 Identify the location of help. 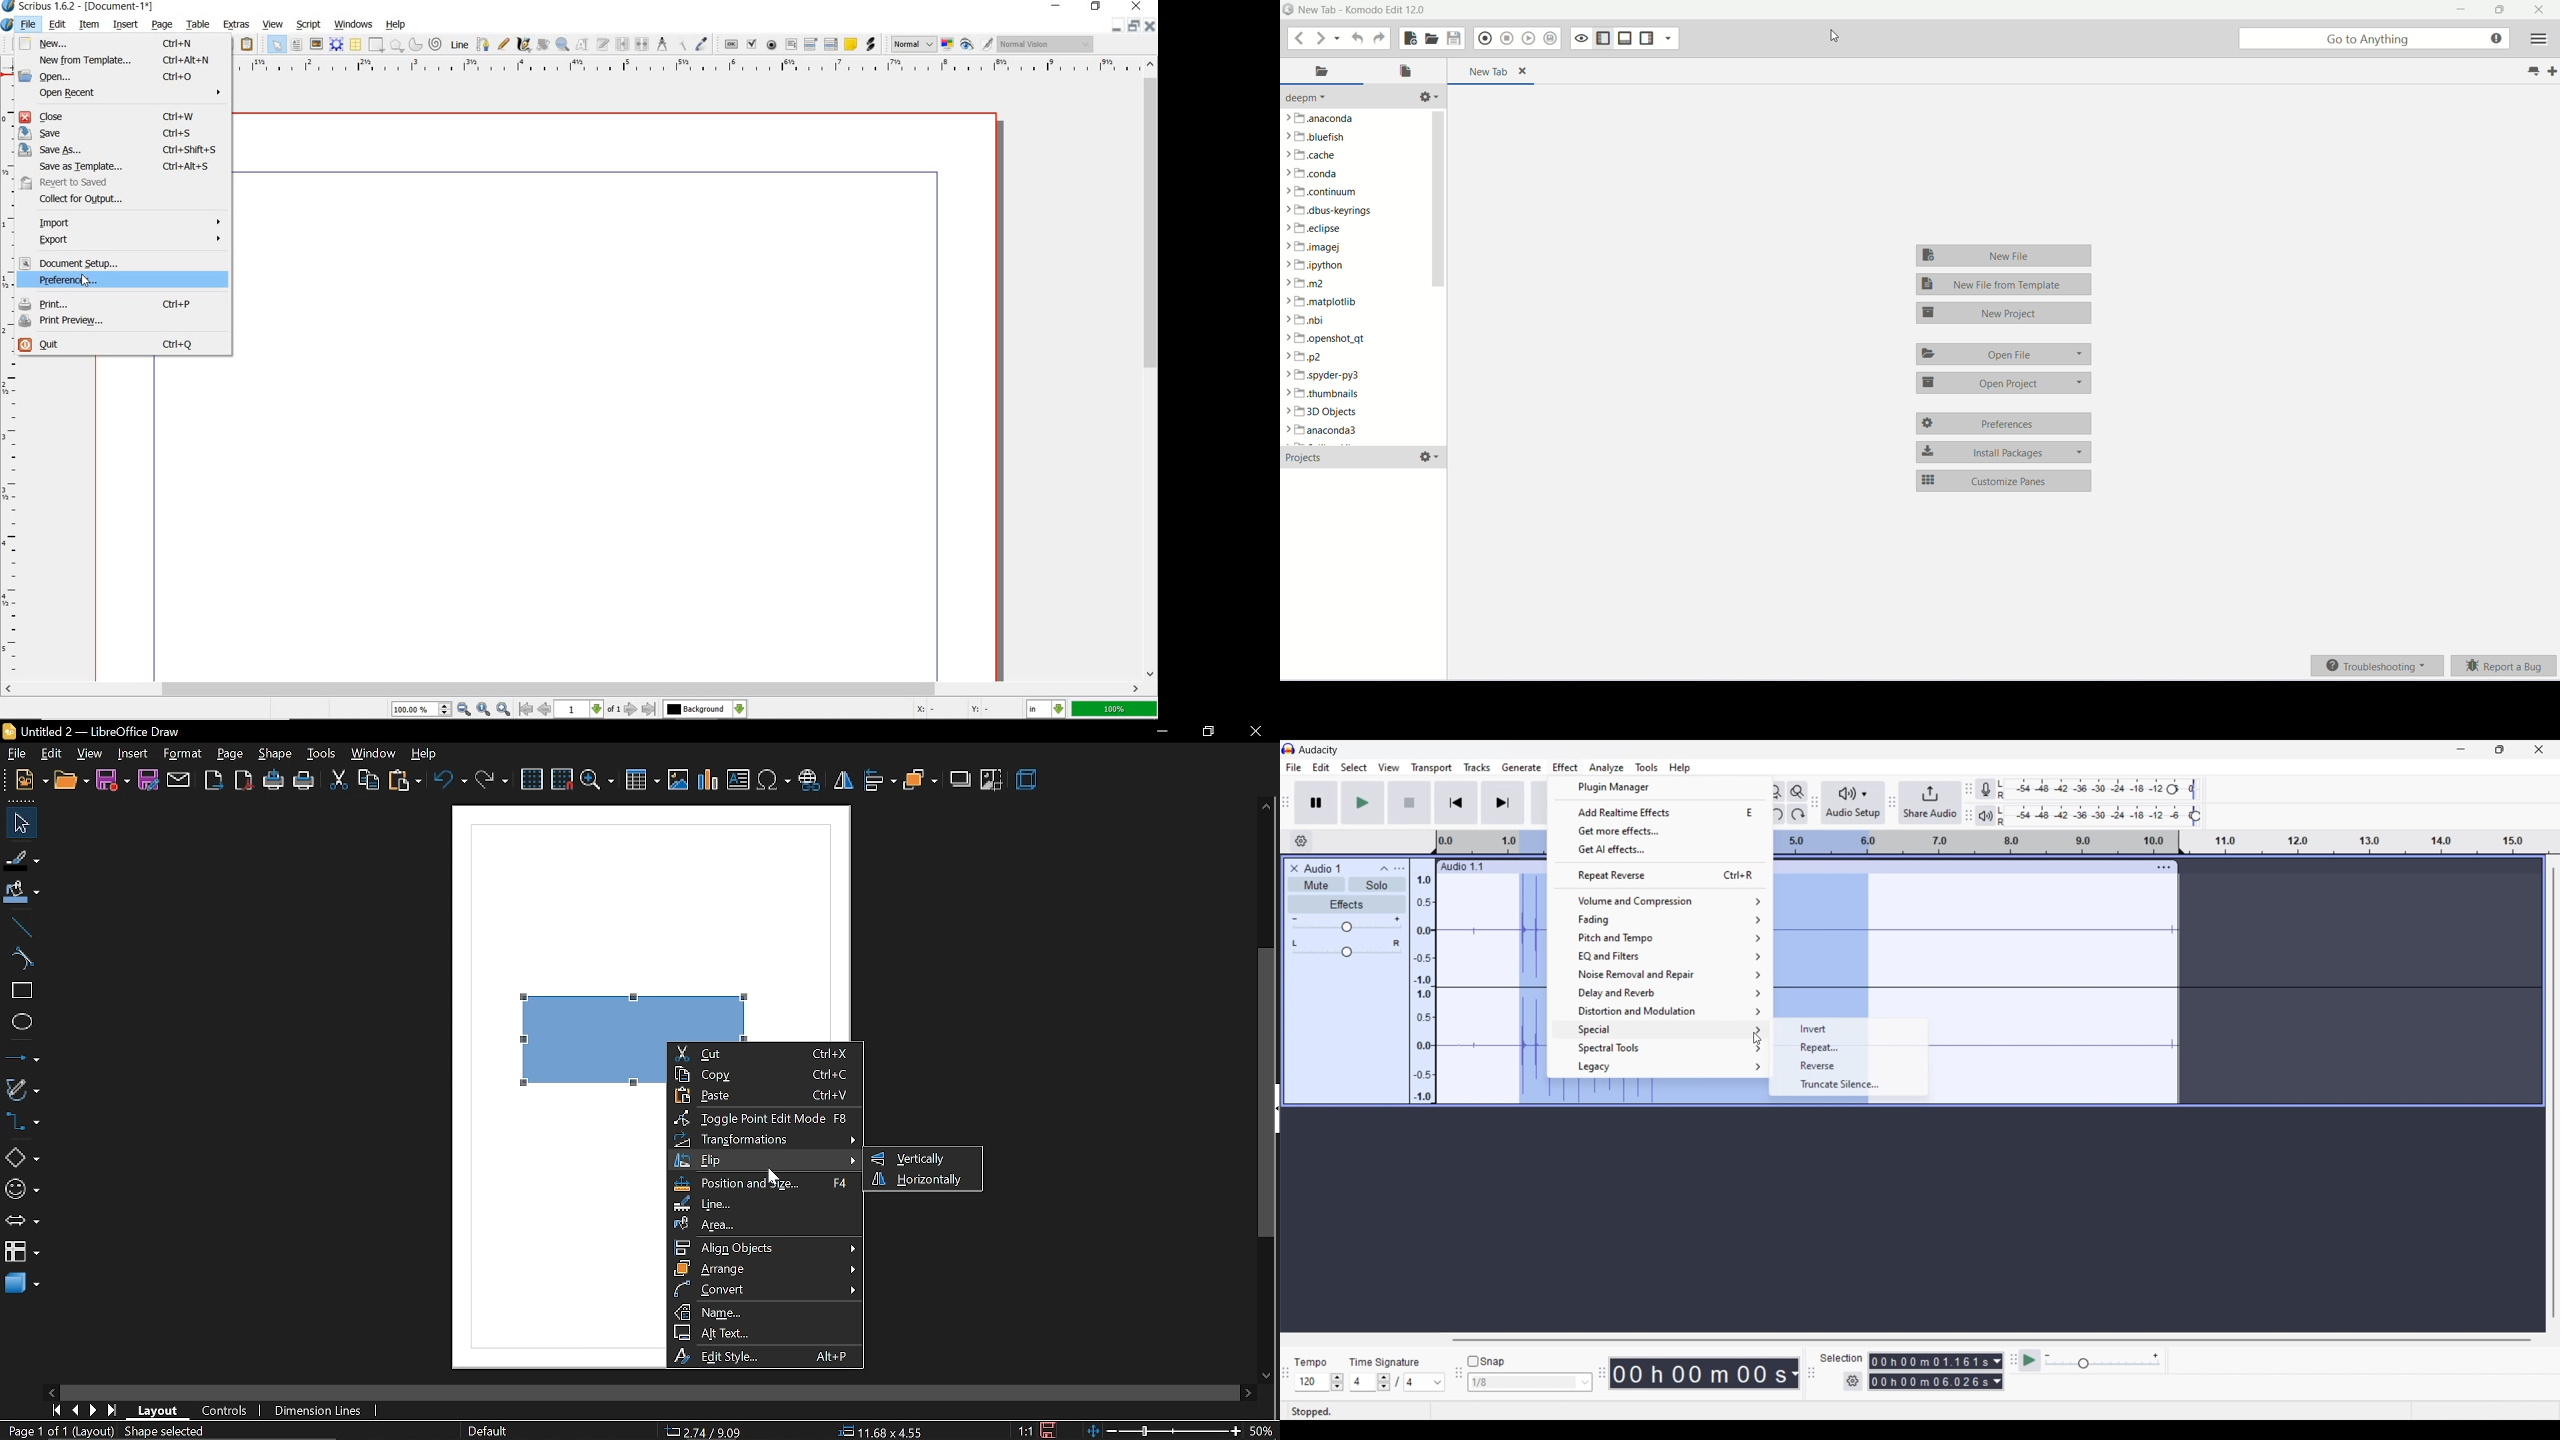
(397, 24).